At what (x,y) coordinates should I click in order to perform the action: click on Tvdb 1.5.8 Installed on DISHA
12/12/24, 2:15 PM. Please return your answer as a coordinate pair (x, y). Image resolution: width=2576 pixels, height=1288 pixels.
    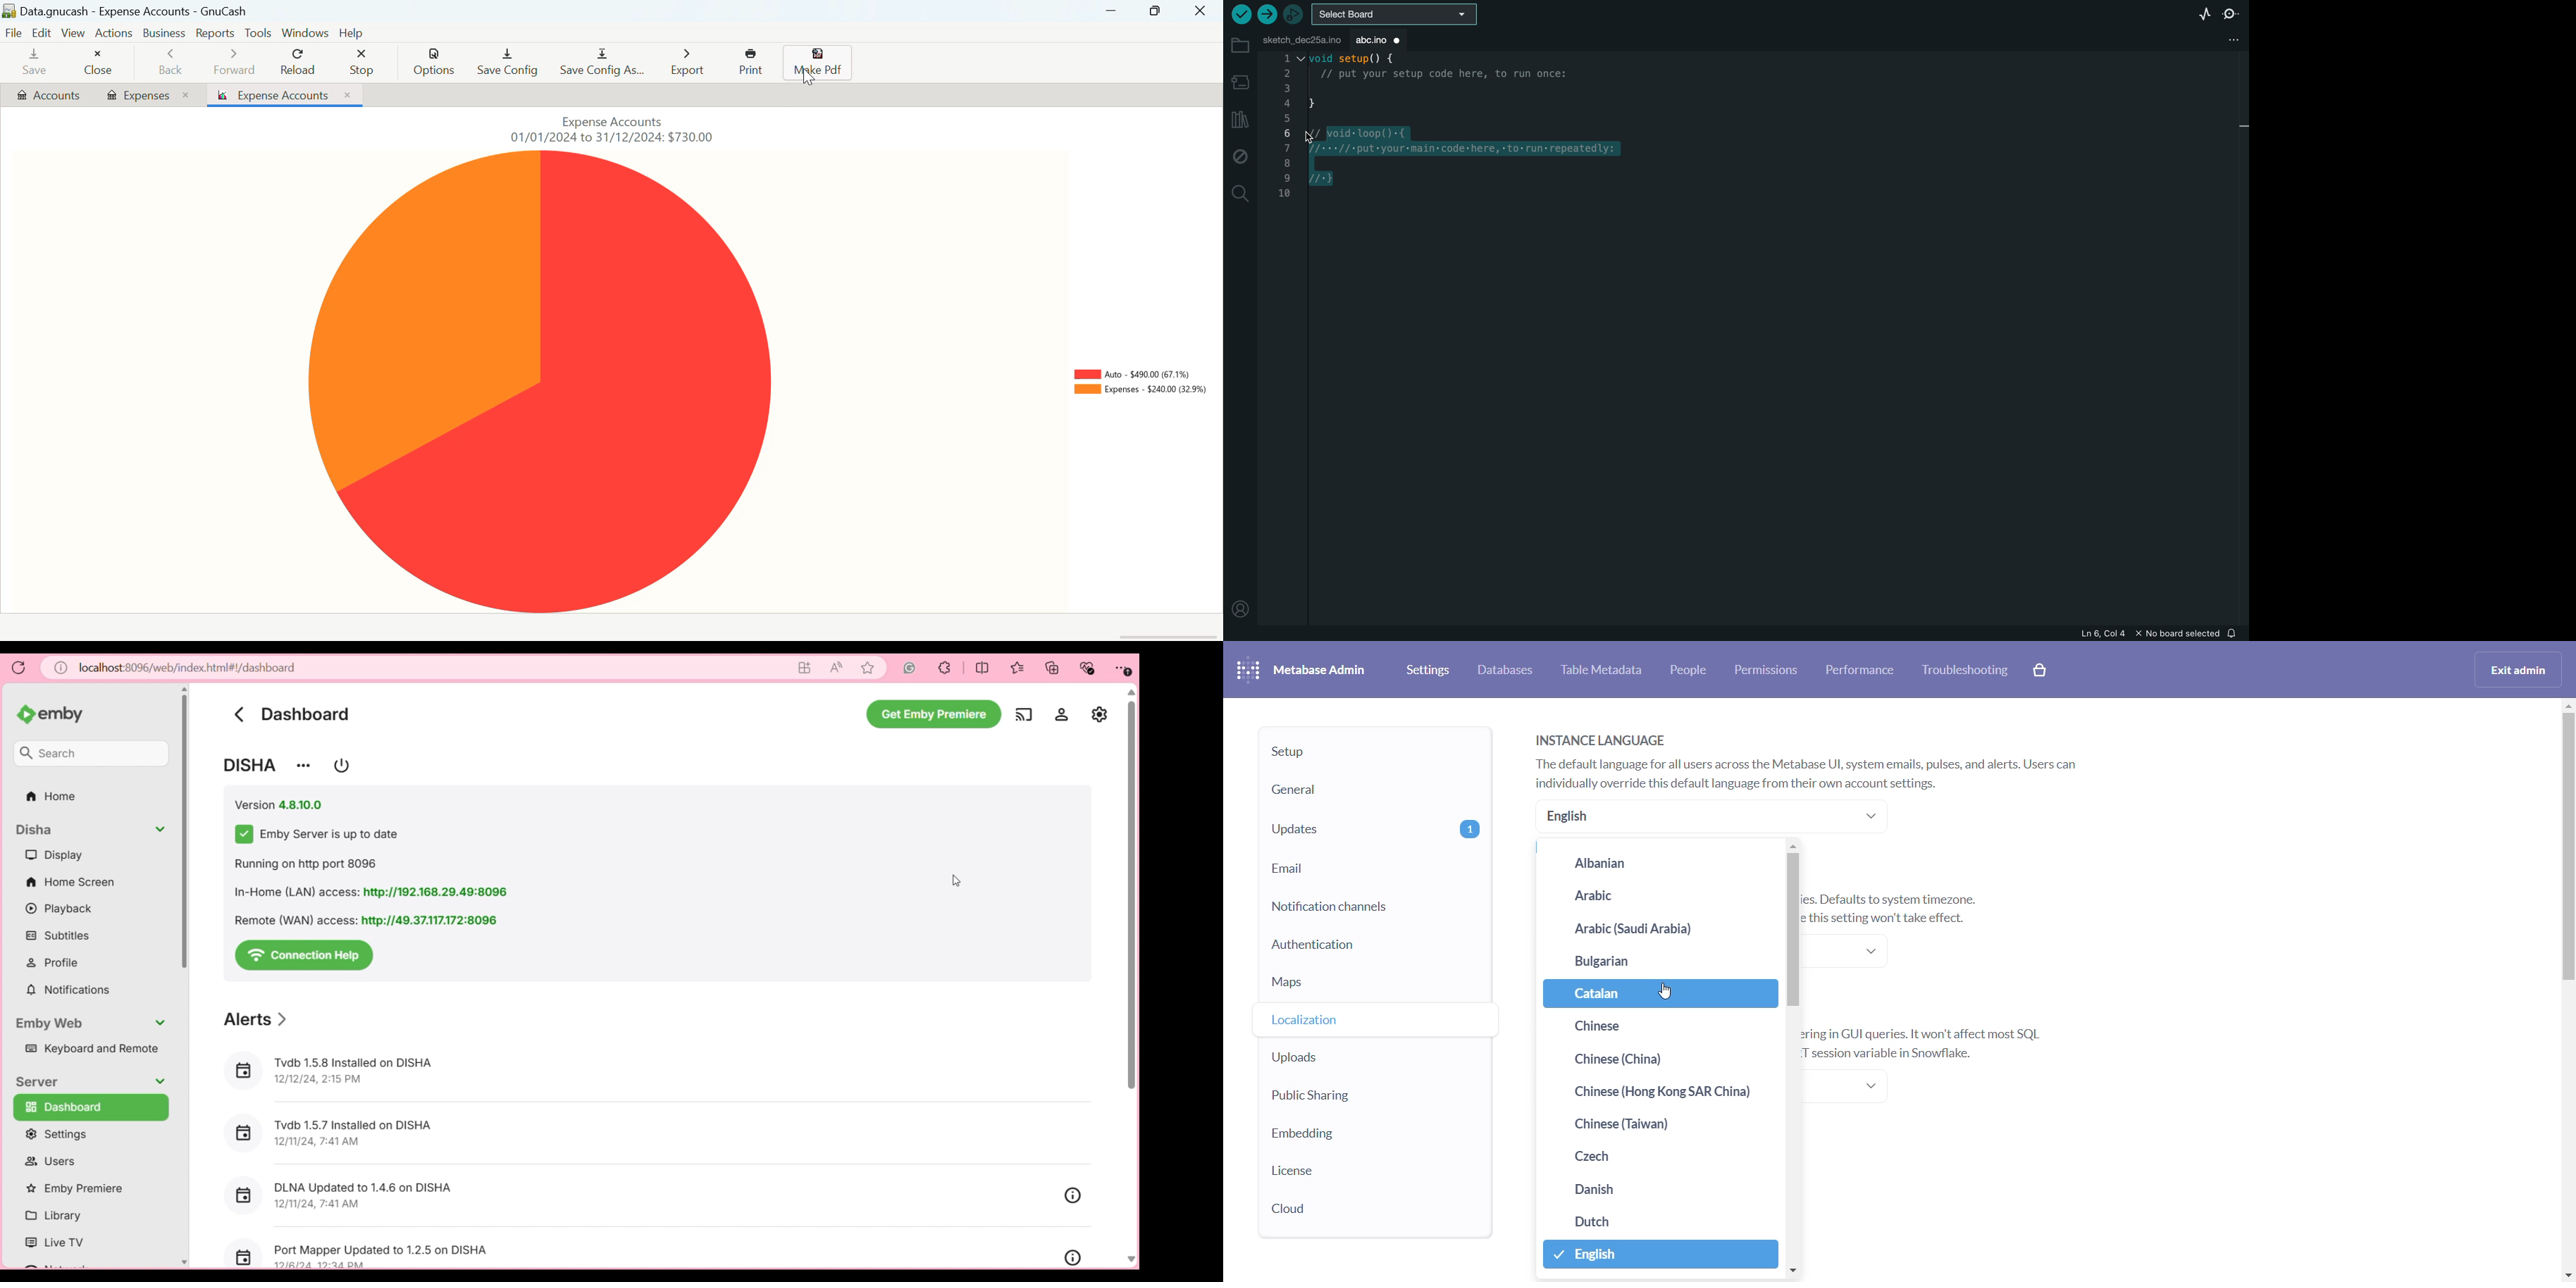
    Looking at the image, I should click on (354, 1071).